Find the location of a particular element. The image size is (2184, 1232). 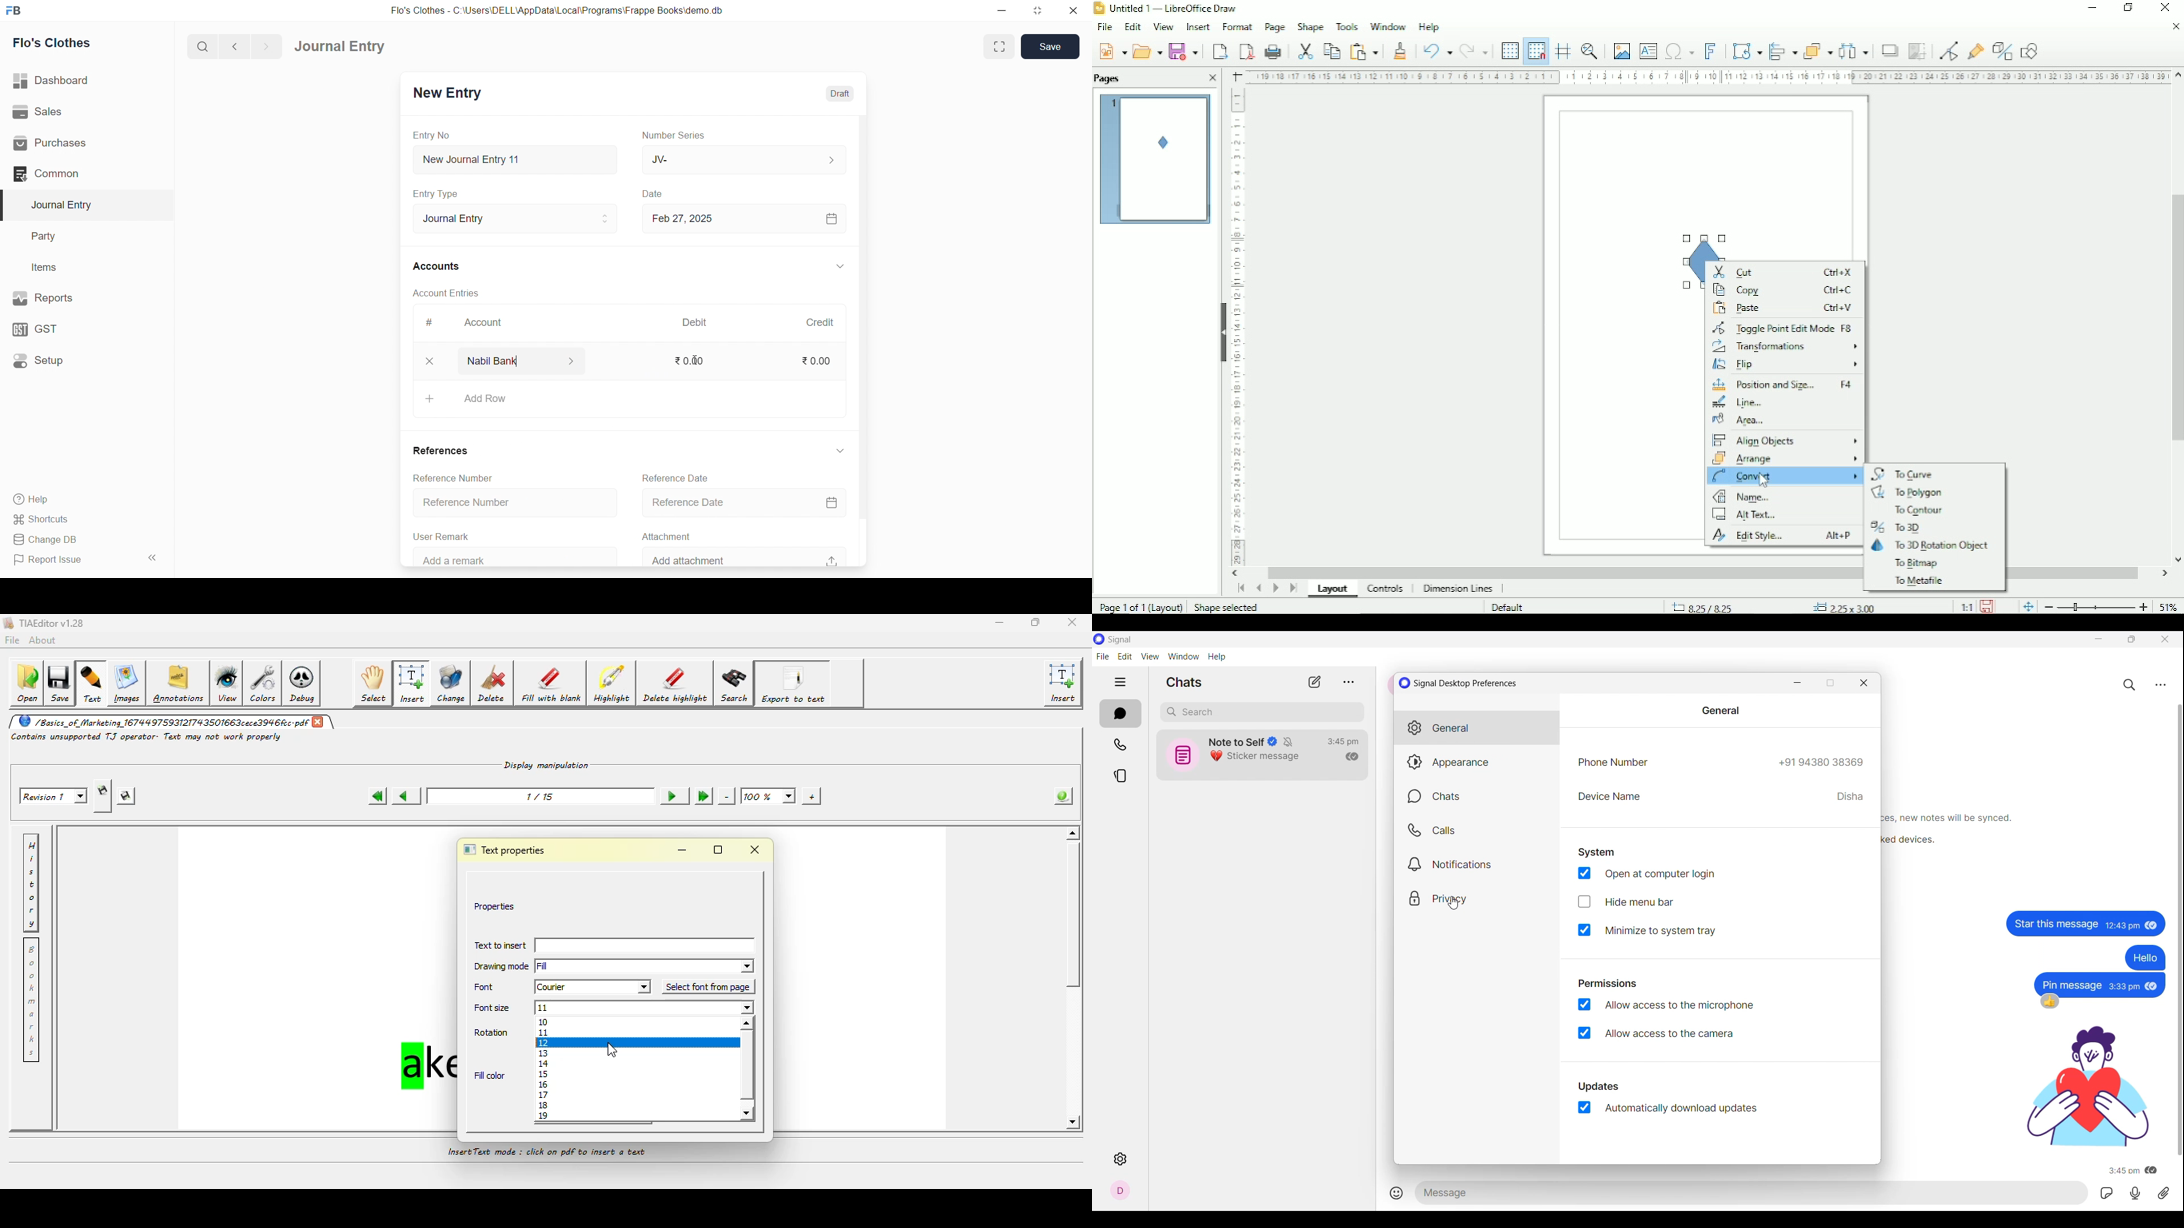

Change DB is located at coordinates (71, 540).